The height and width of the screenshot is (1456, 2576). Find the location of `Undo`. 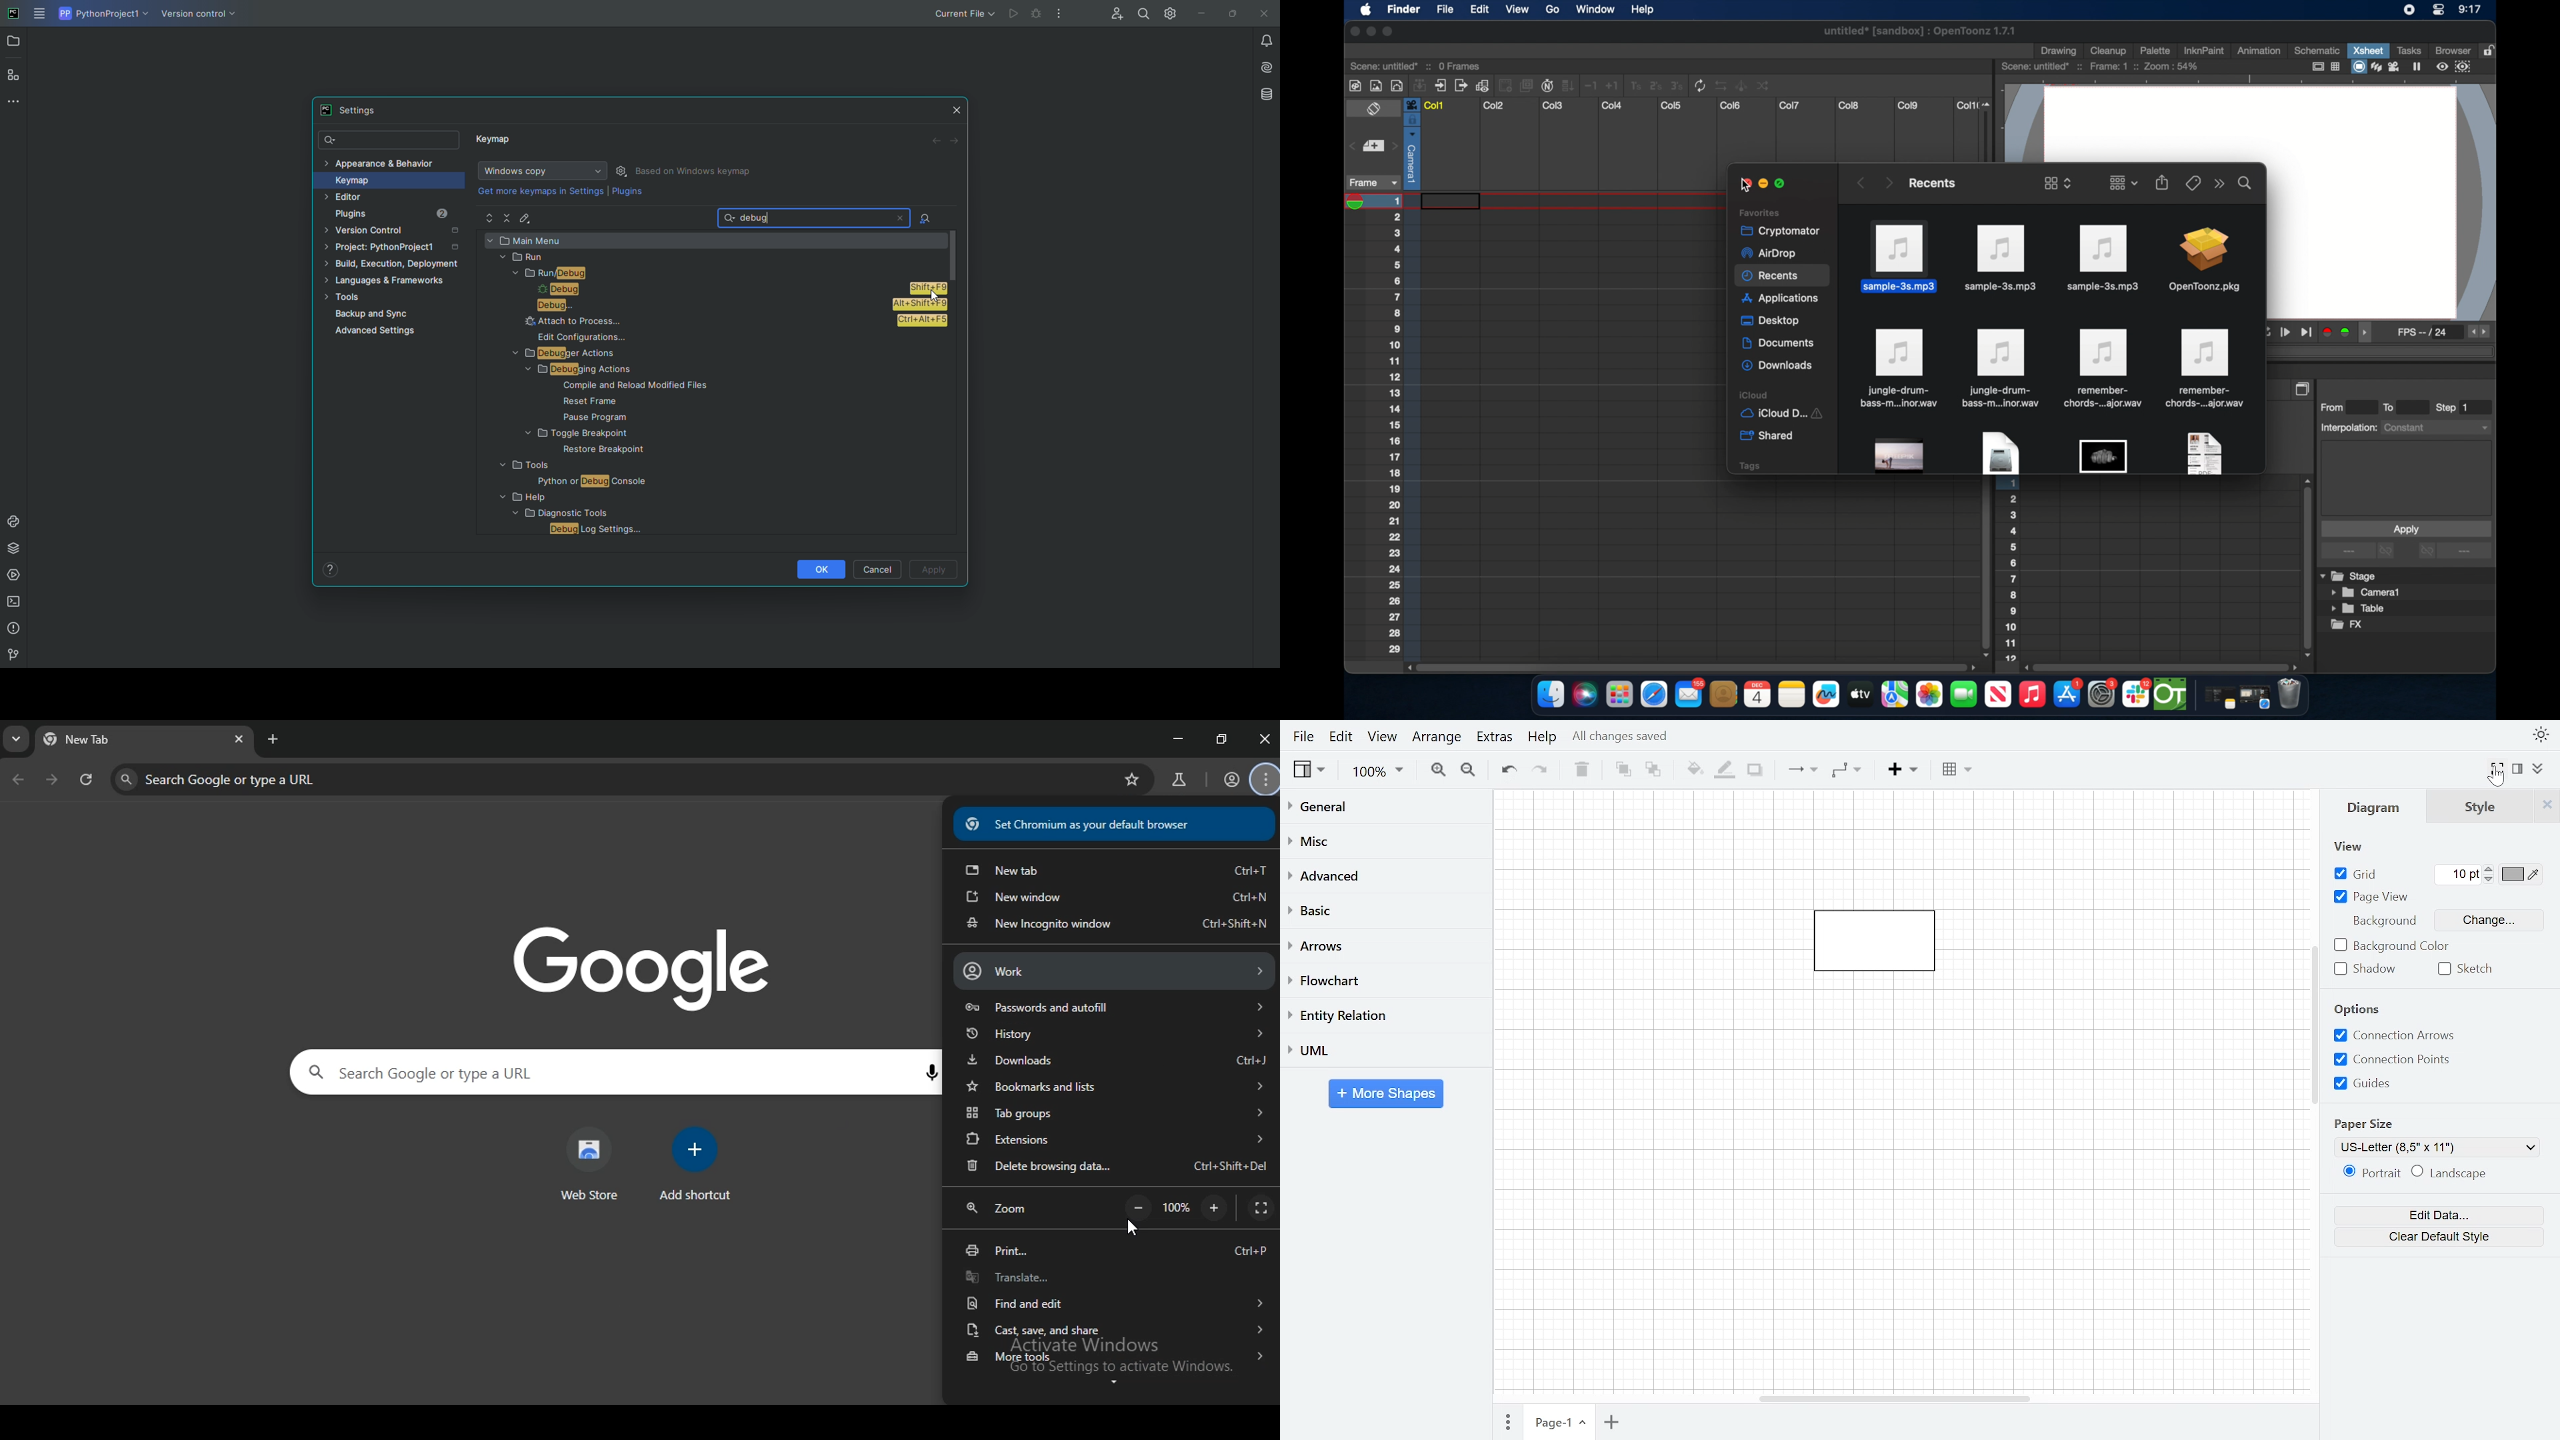

Undo is located at coordinates (1508, 770).